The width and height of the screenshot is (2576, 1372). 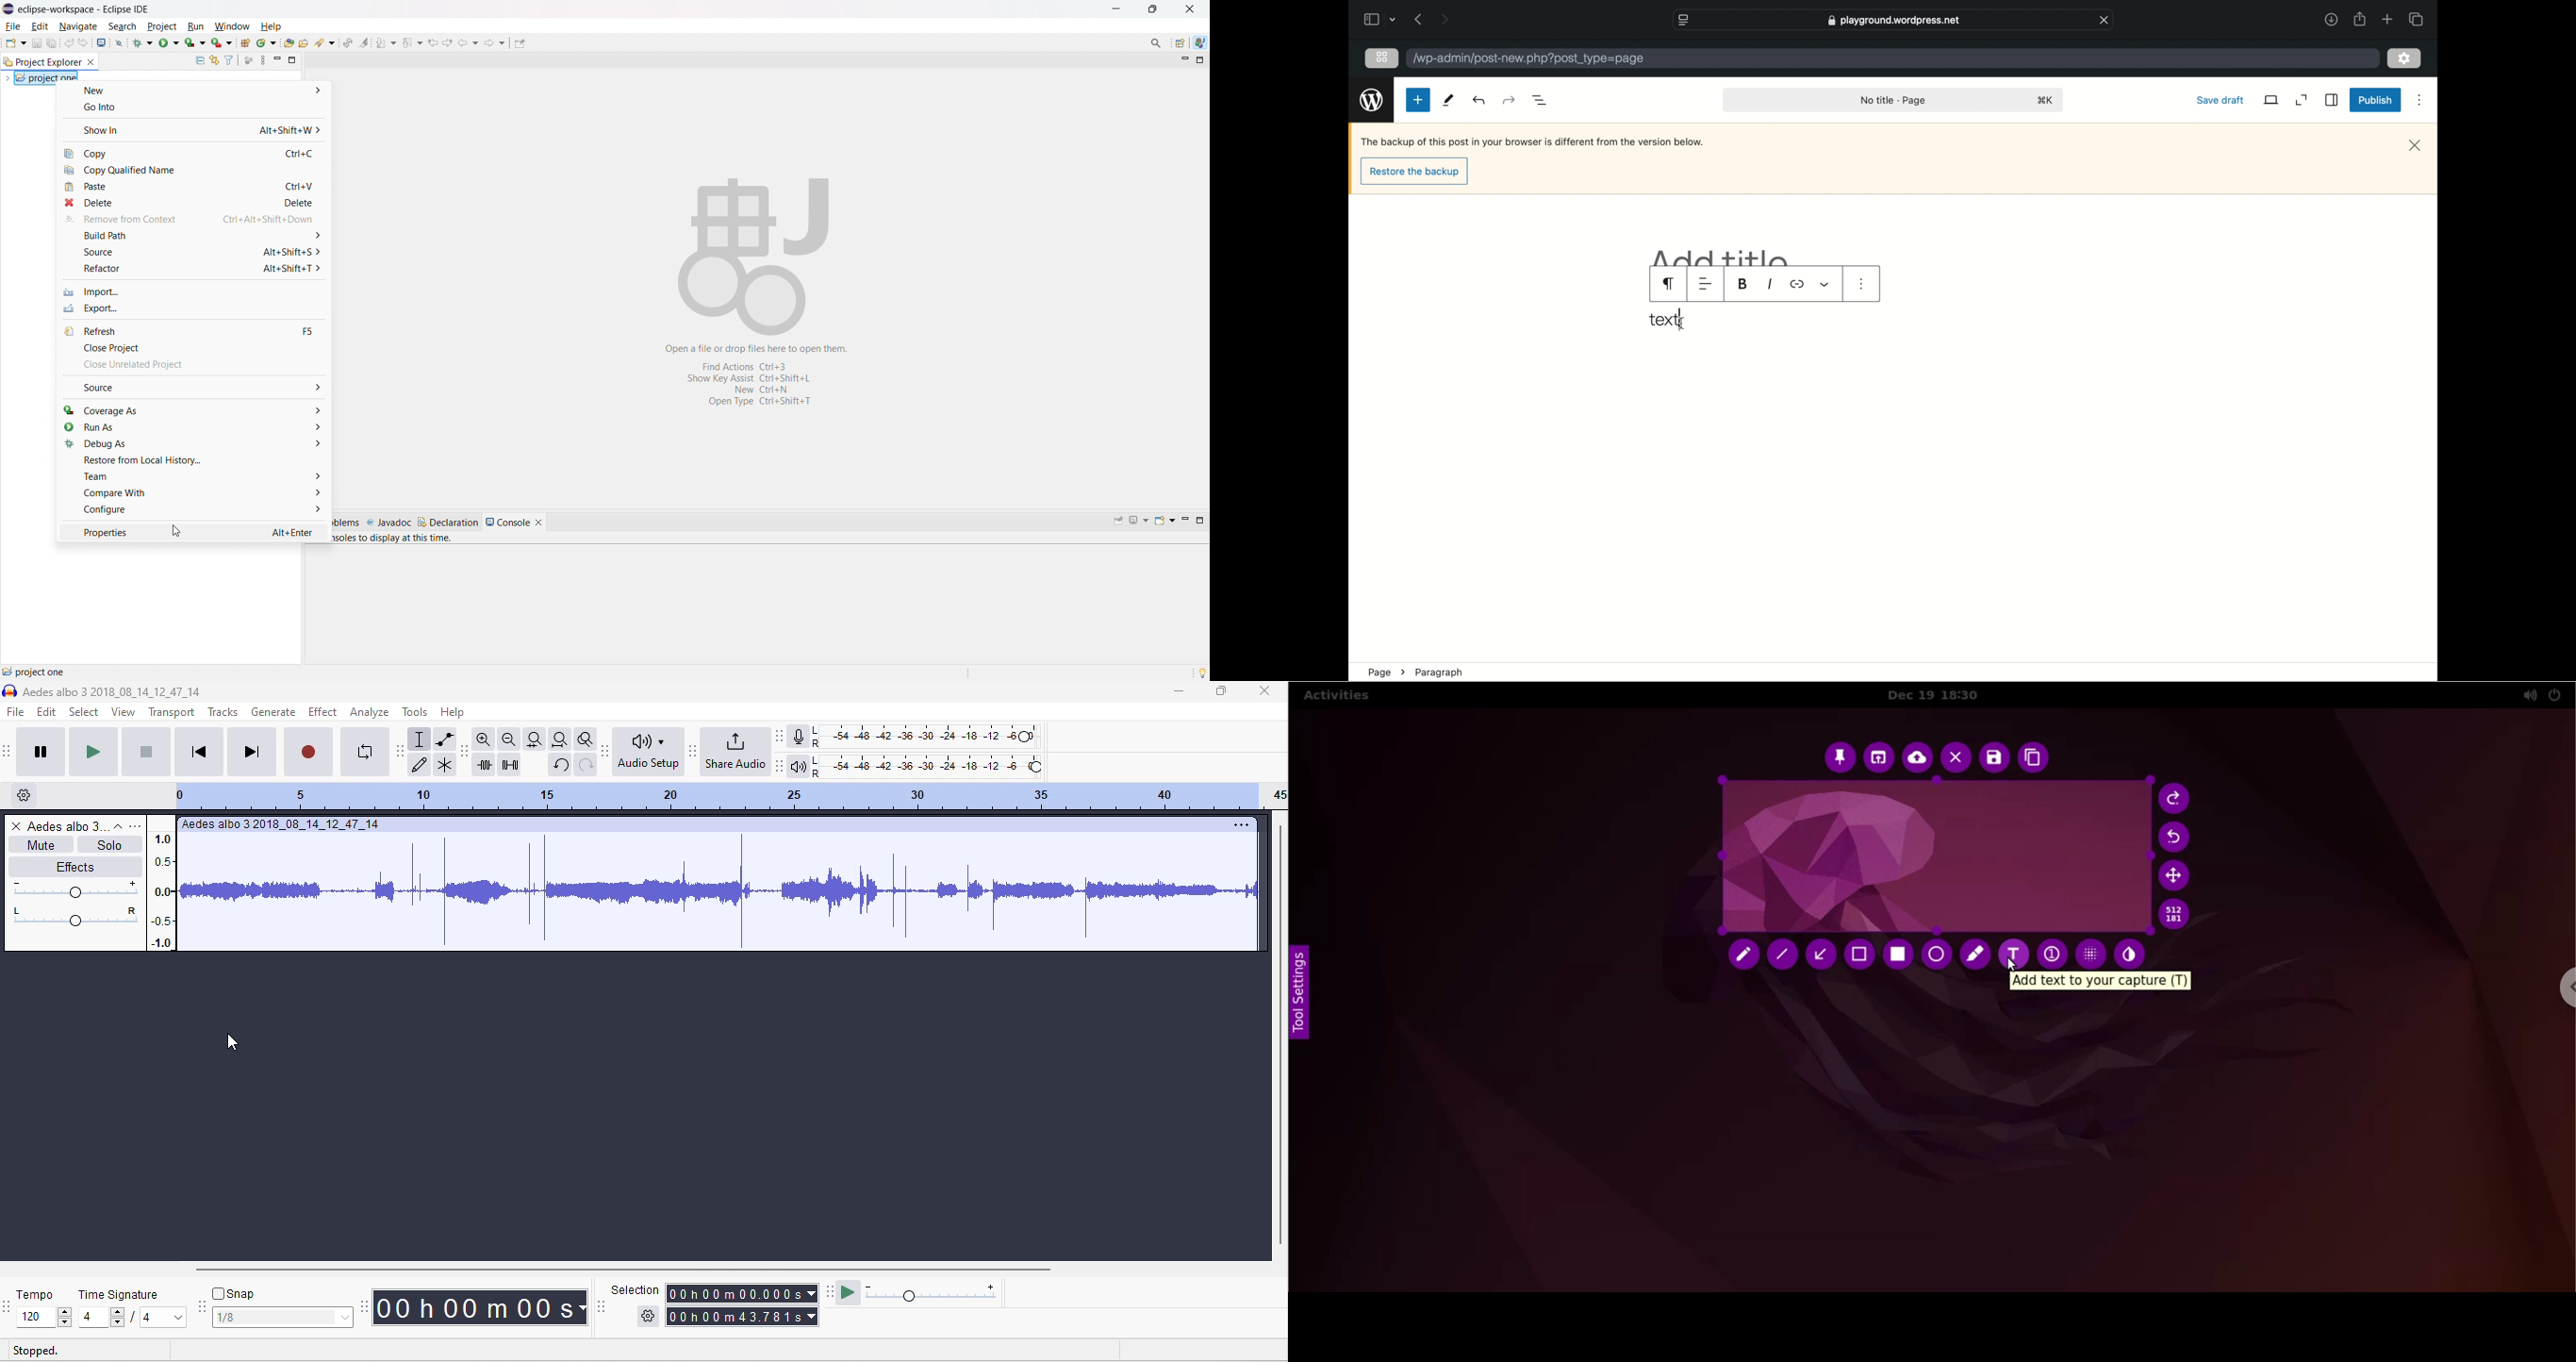 I want to click on looping region, so click(x=731, y=799).